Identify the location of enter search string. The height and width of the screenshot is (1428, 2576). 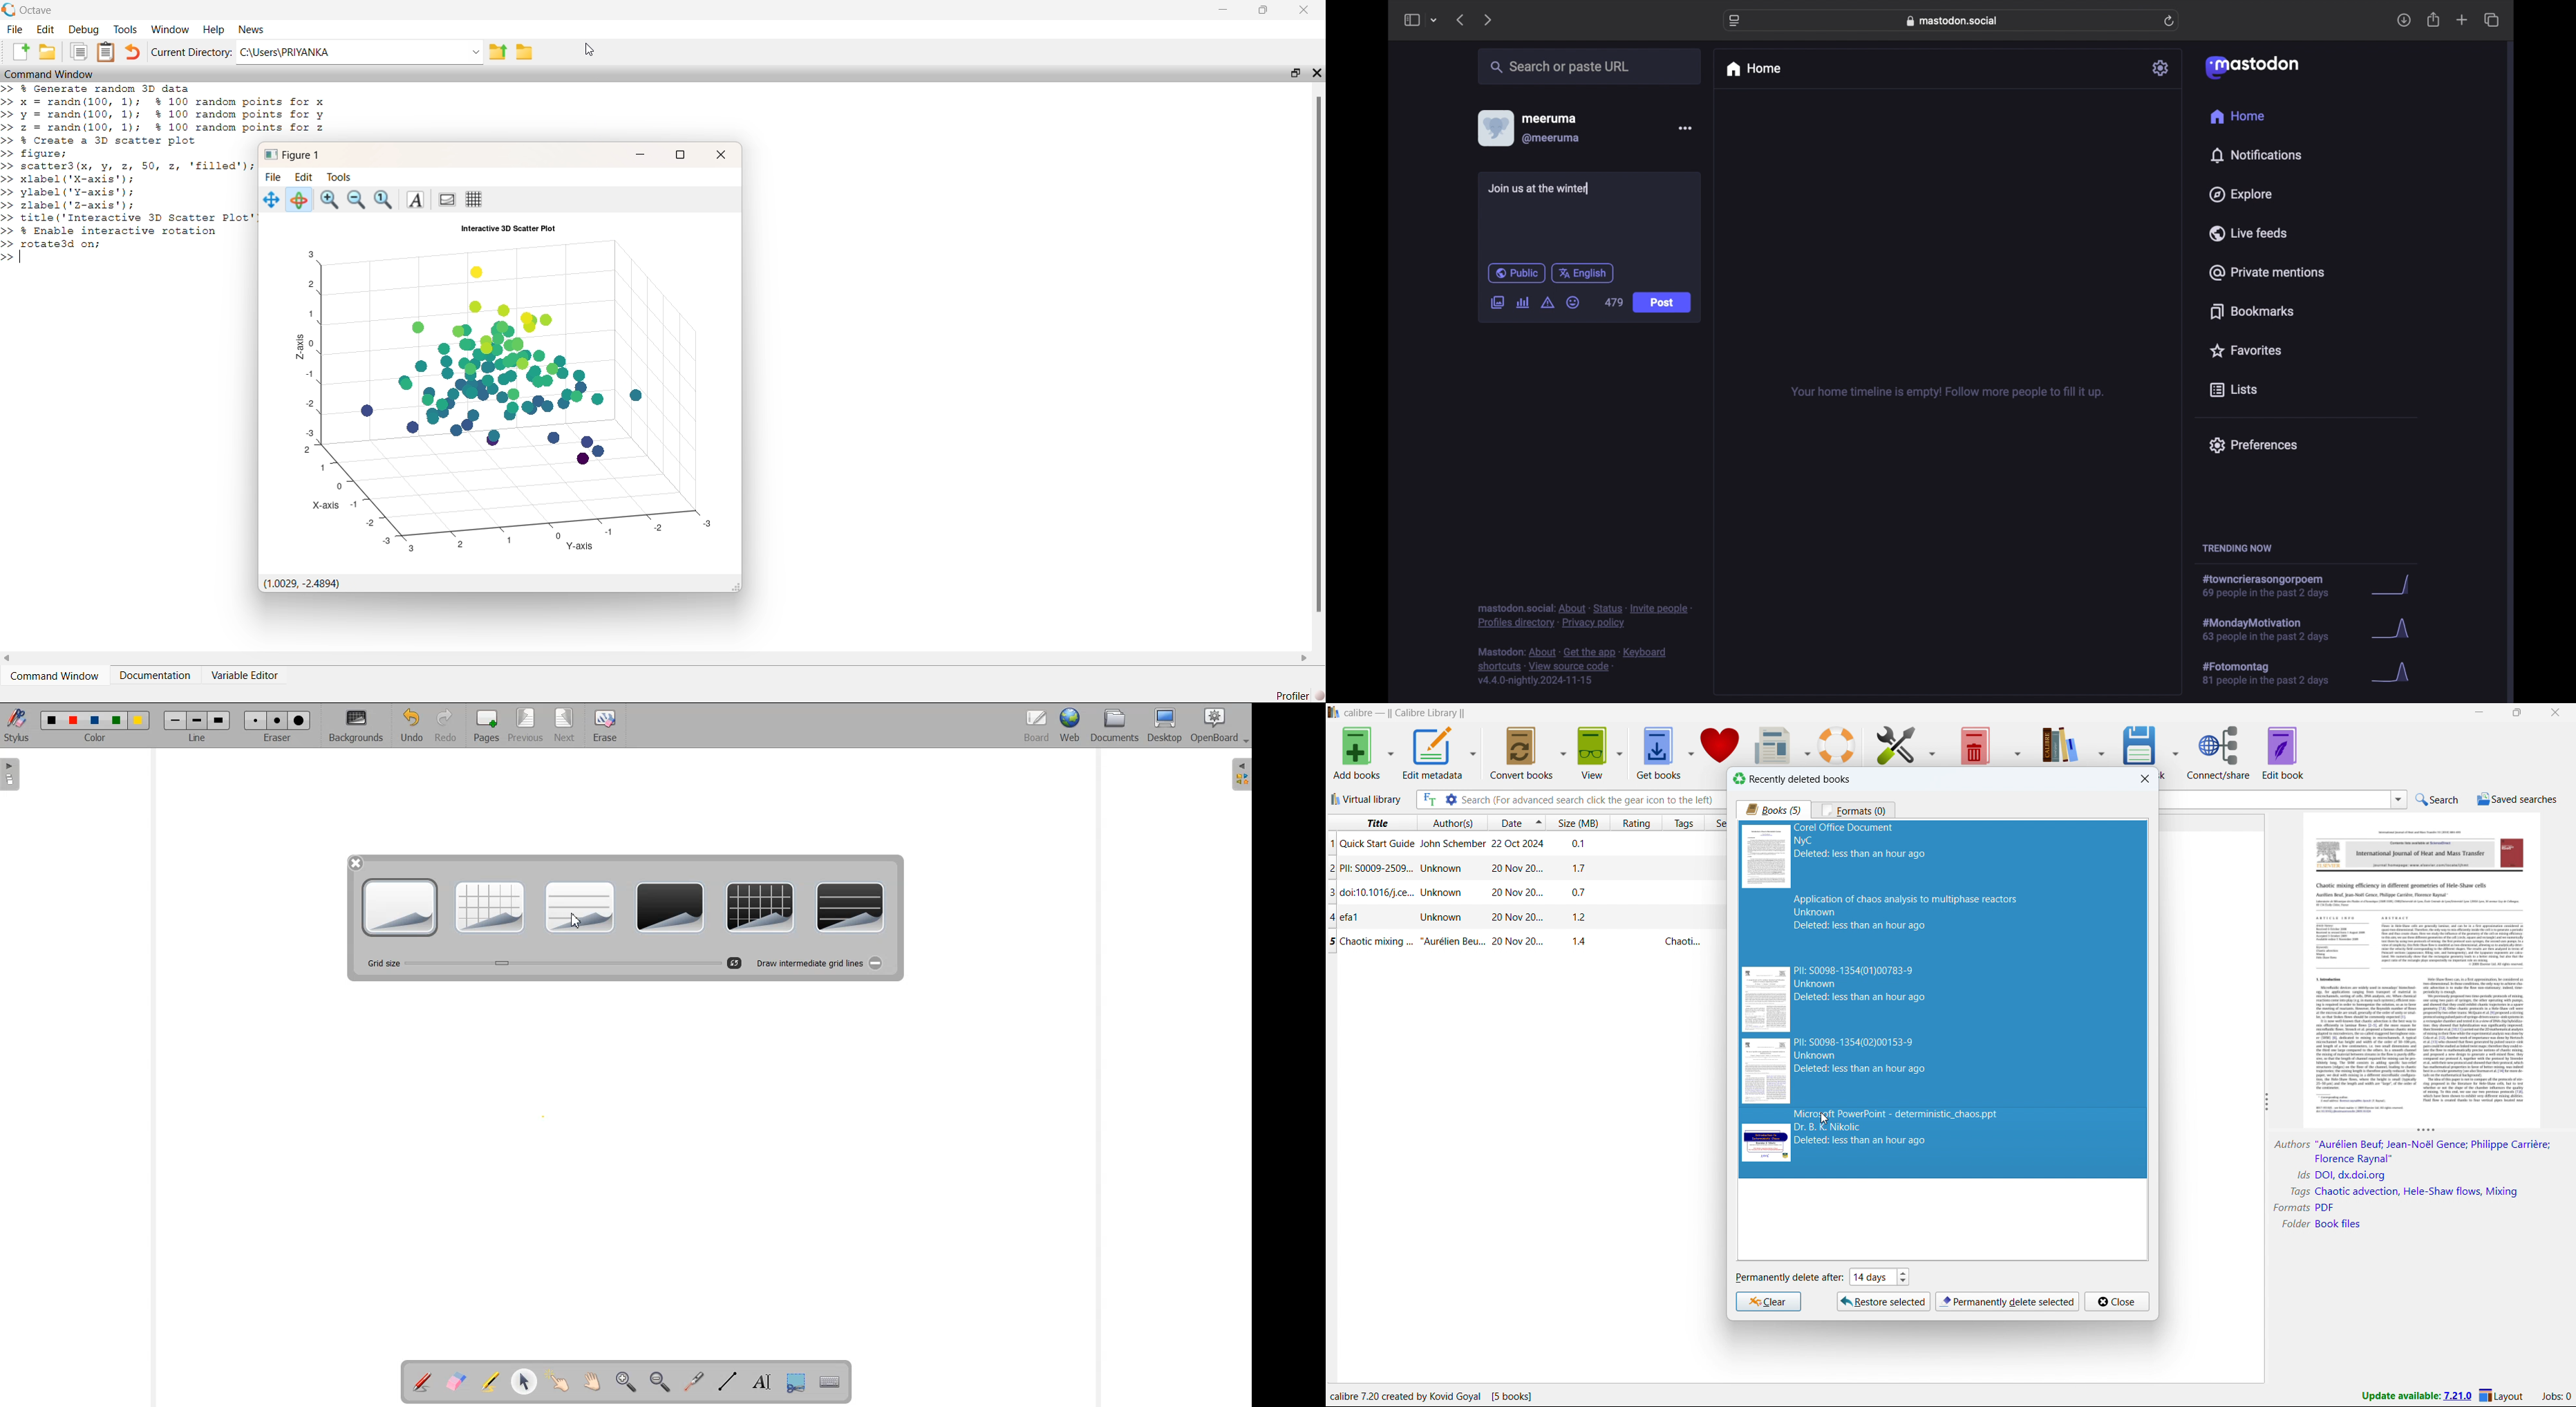
(1591, 800).